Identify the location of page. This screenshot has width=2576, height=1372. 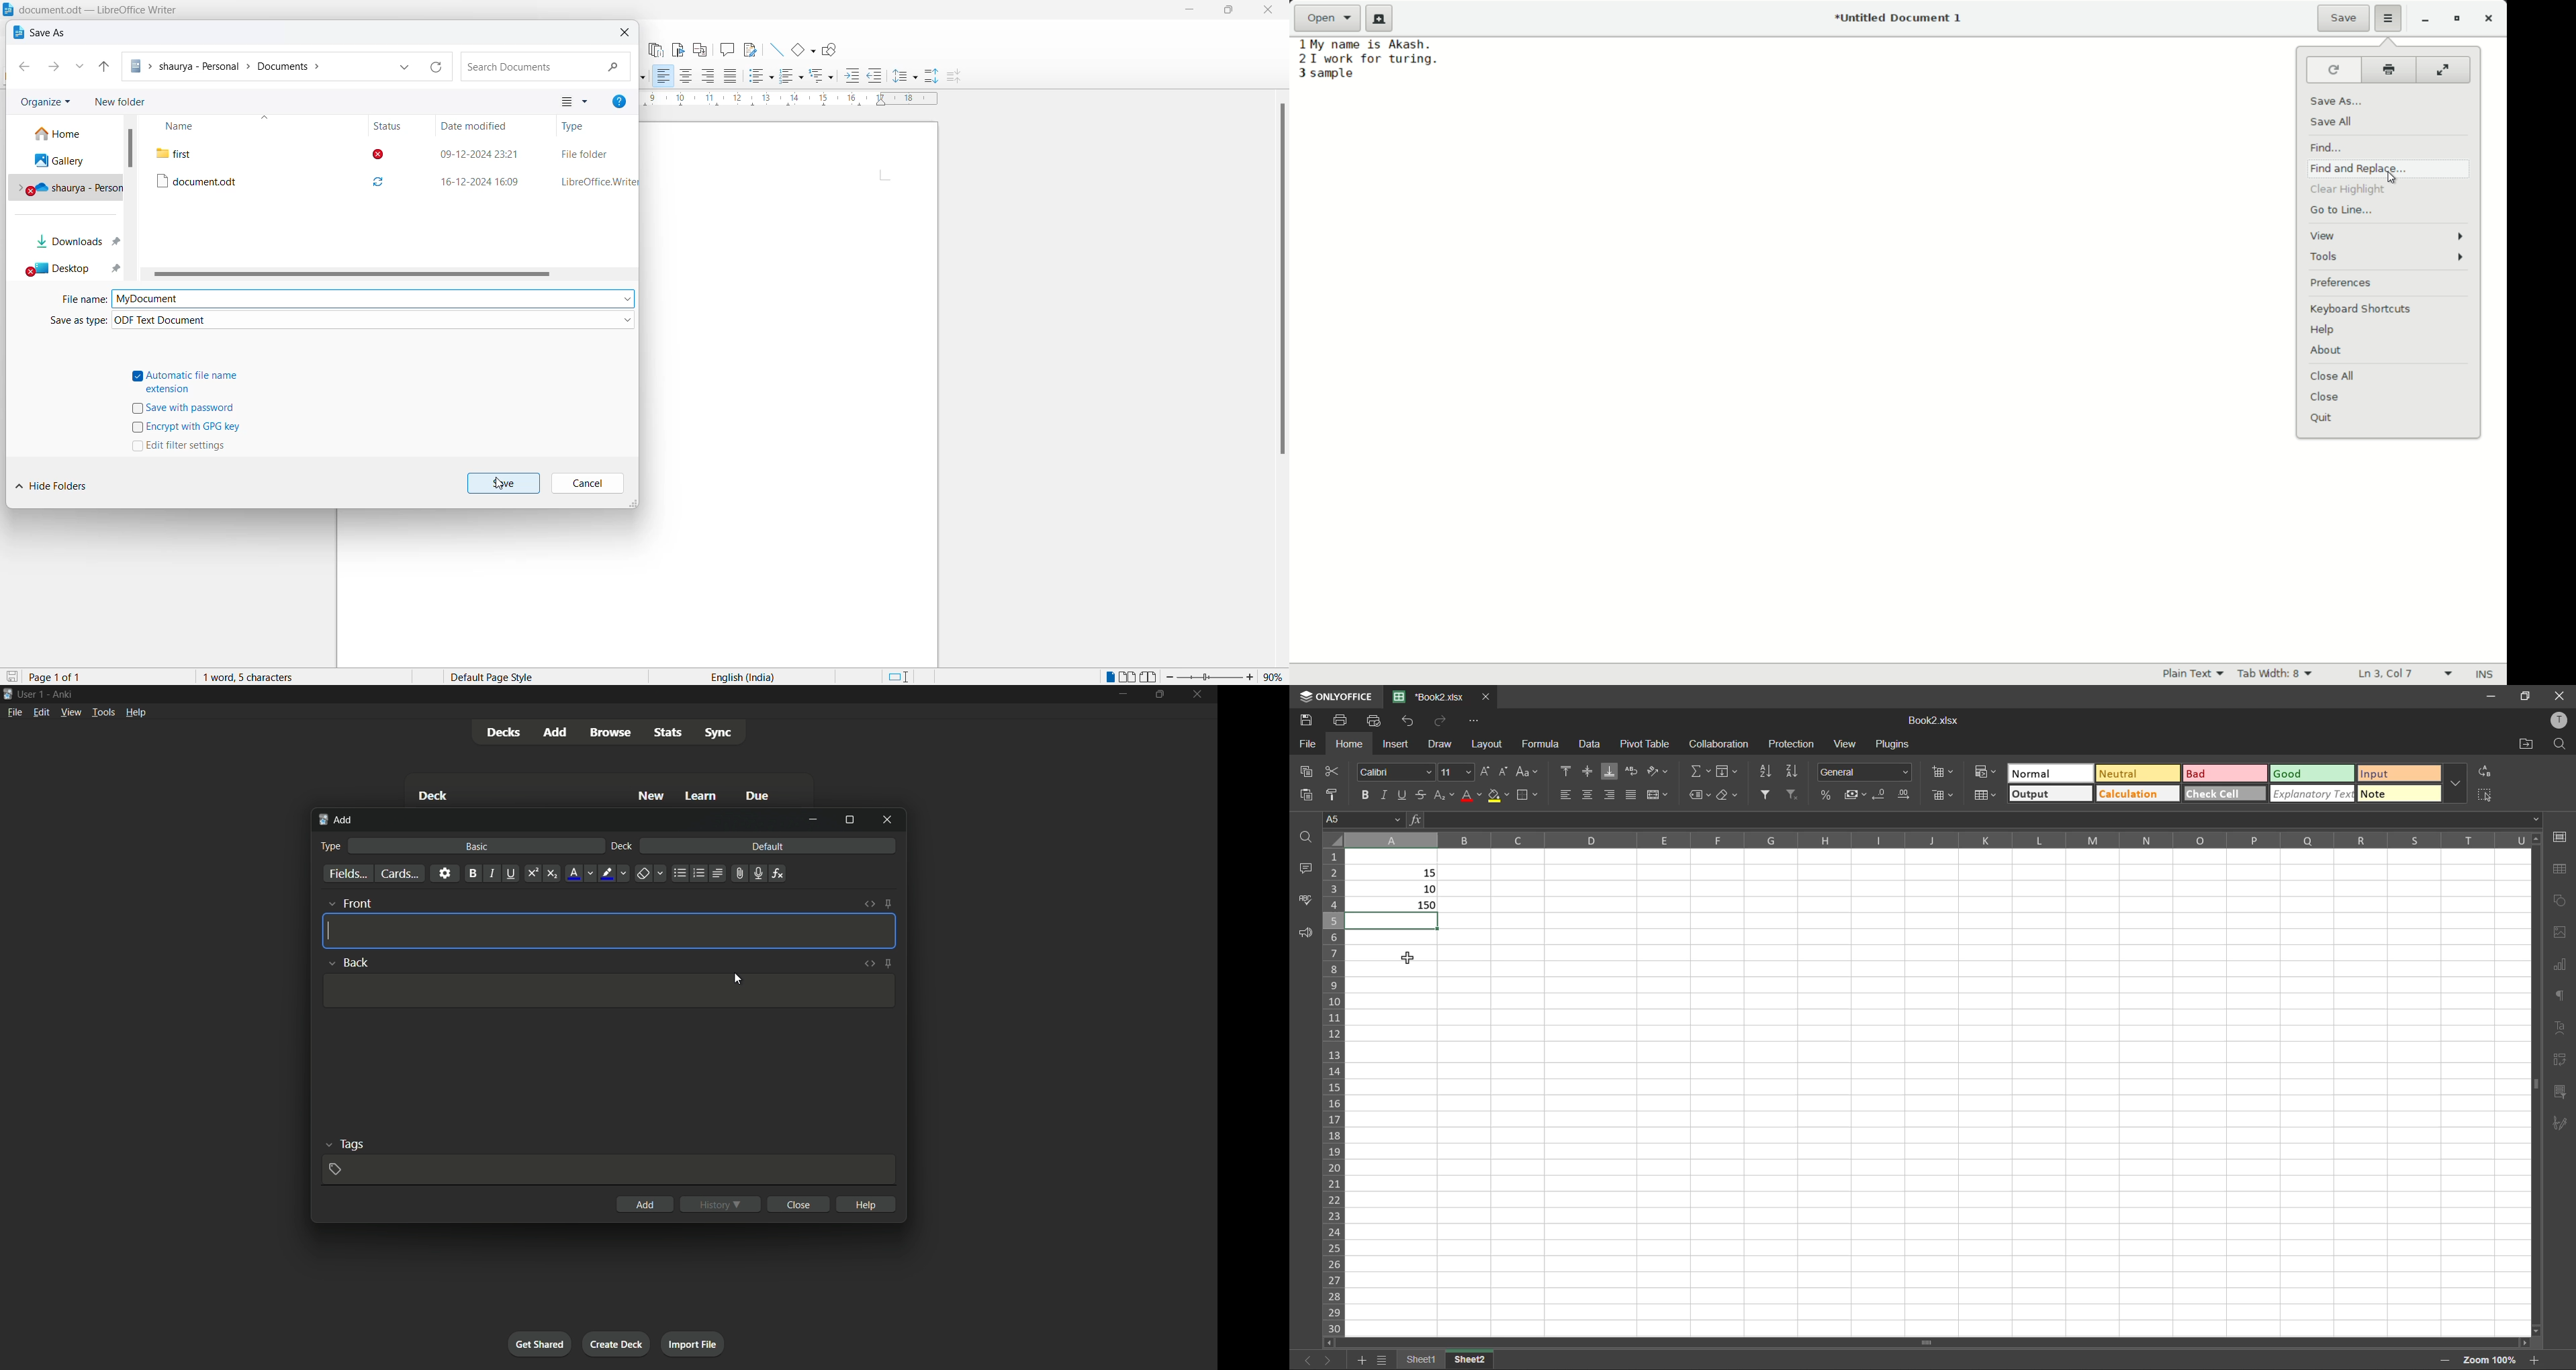
(493, 588).